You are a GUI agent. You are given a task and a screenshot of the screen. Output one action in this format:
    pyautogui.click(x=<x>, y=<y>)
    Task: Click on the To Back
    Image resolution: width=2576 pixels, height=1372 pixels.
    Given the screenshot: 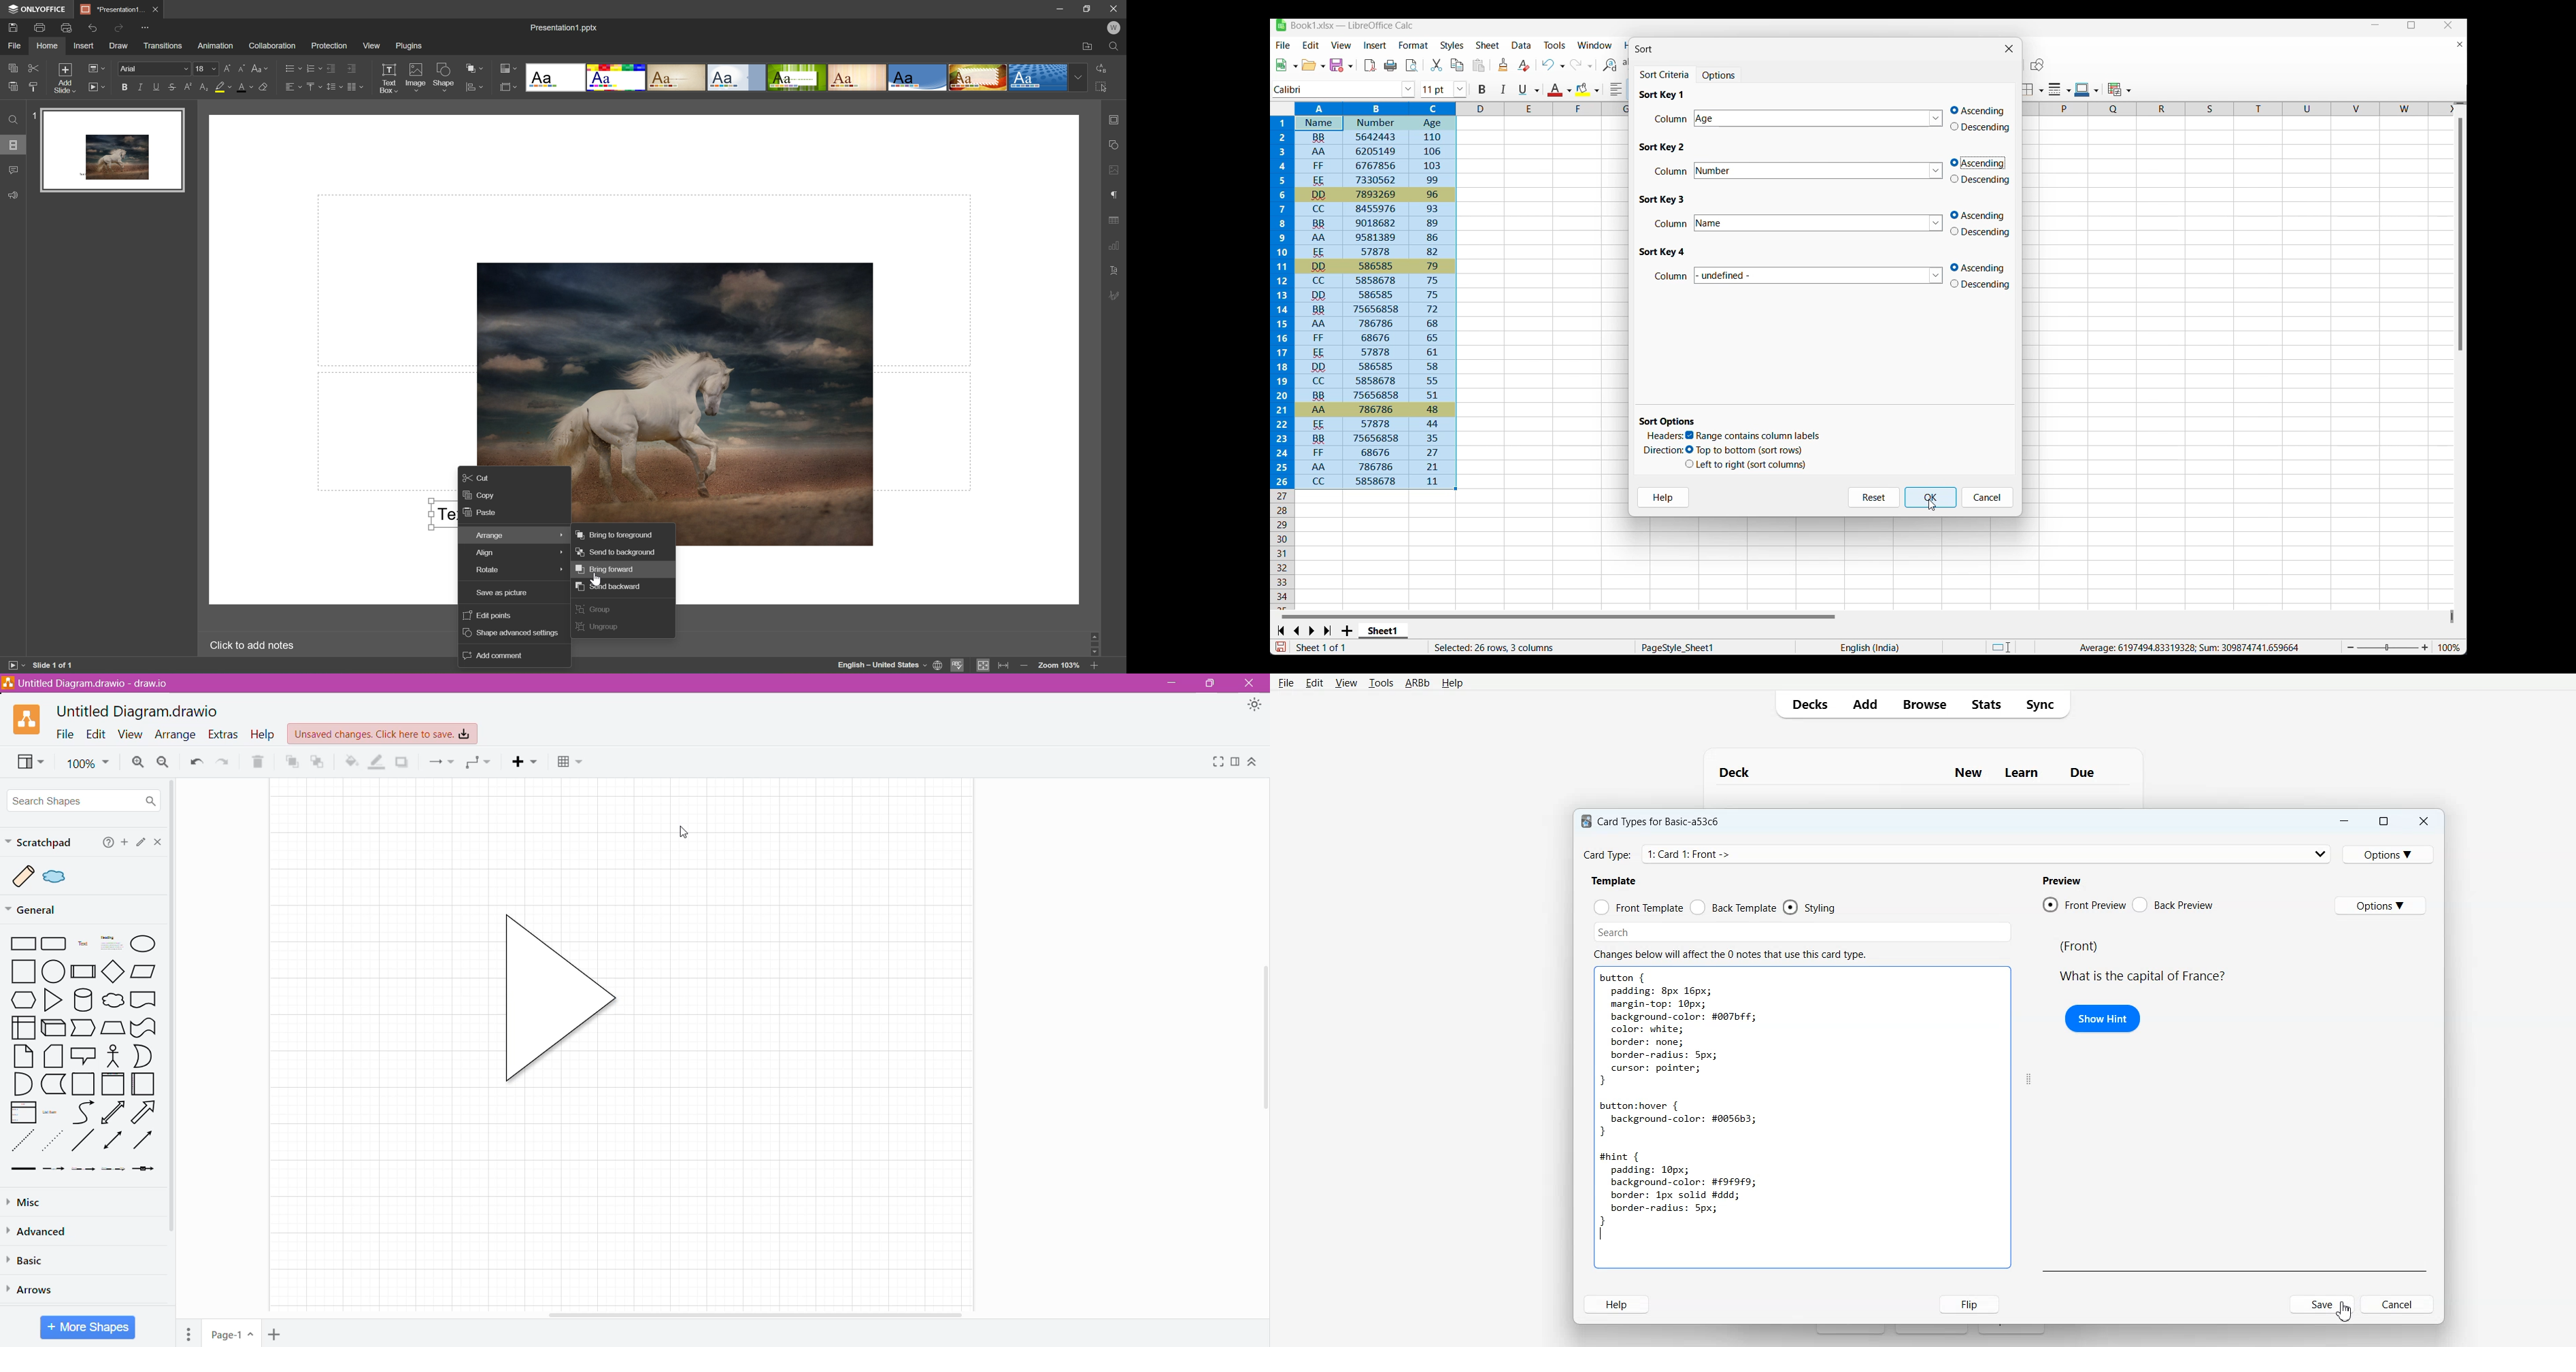 What is the action you would take?
    pyautogui.click(x=320, y=761)
    